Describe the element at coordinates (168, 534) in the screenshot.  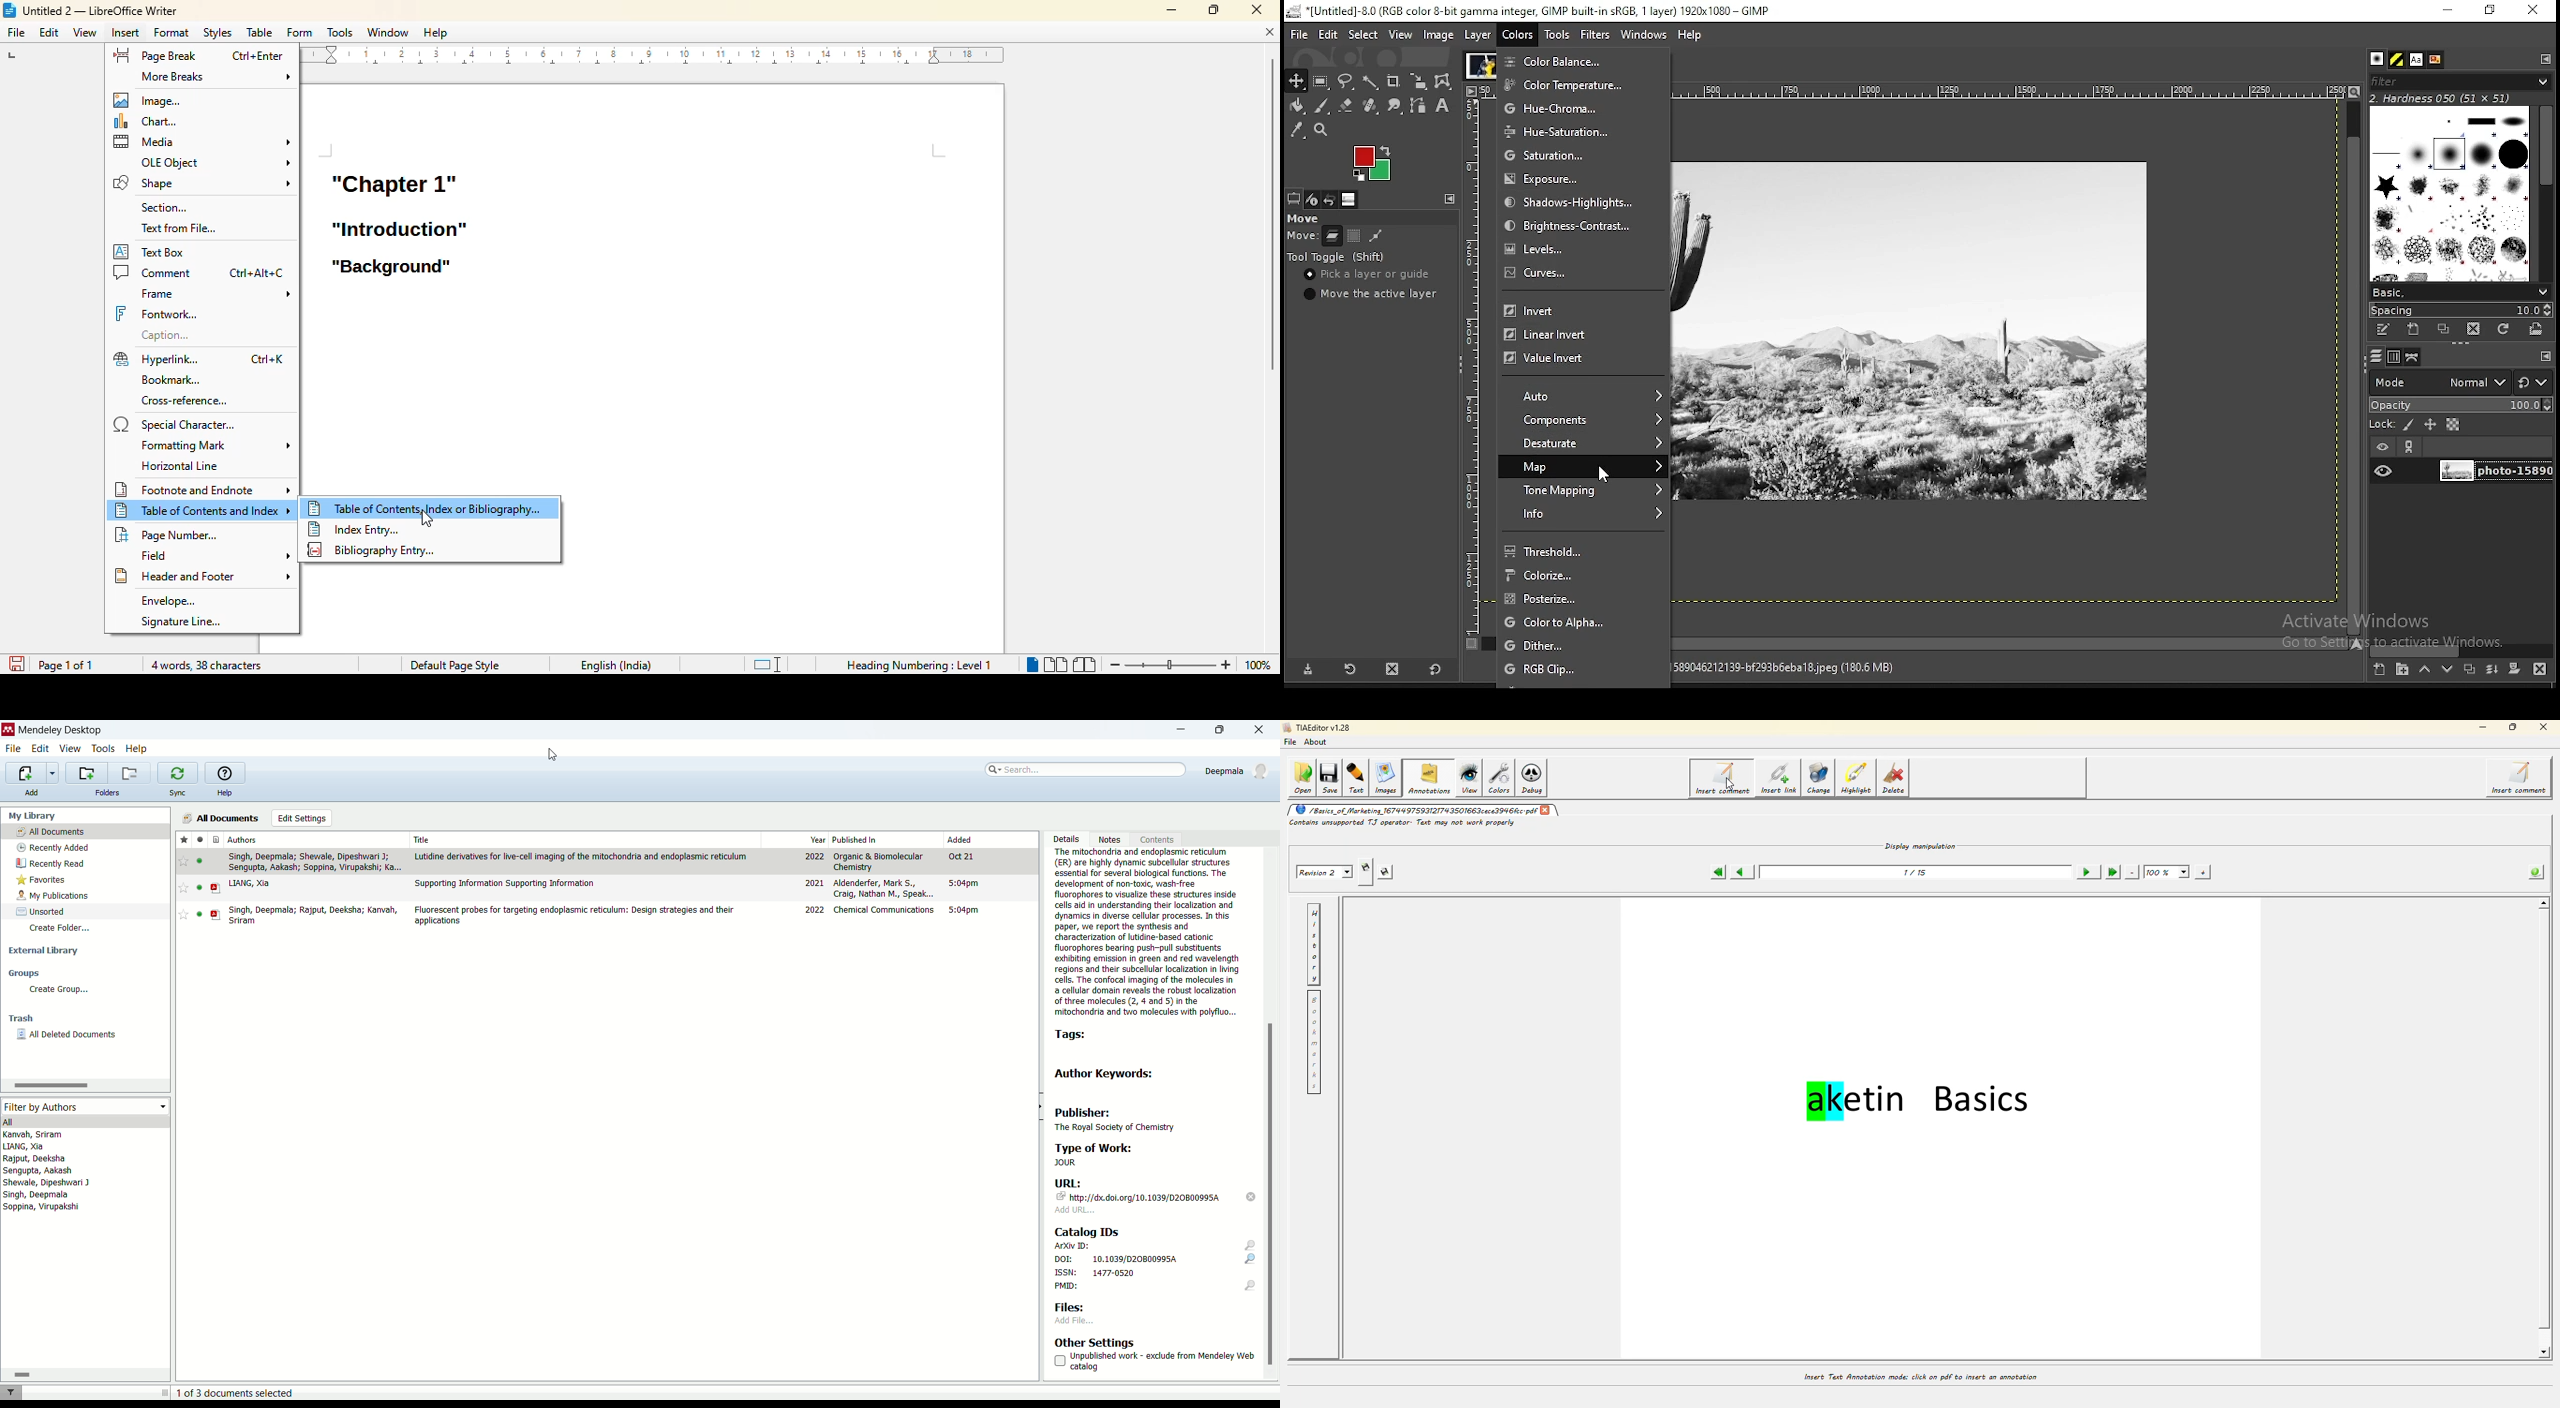
I see `page number` at that location.